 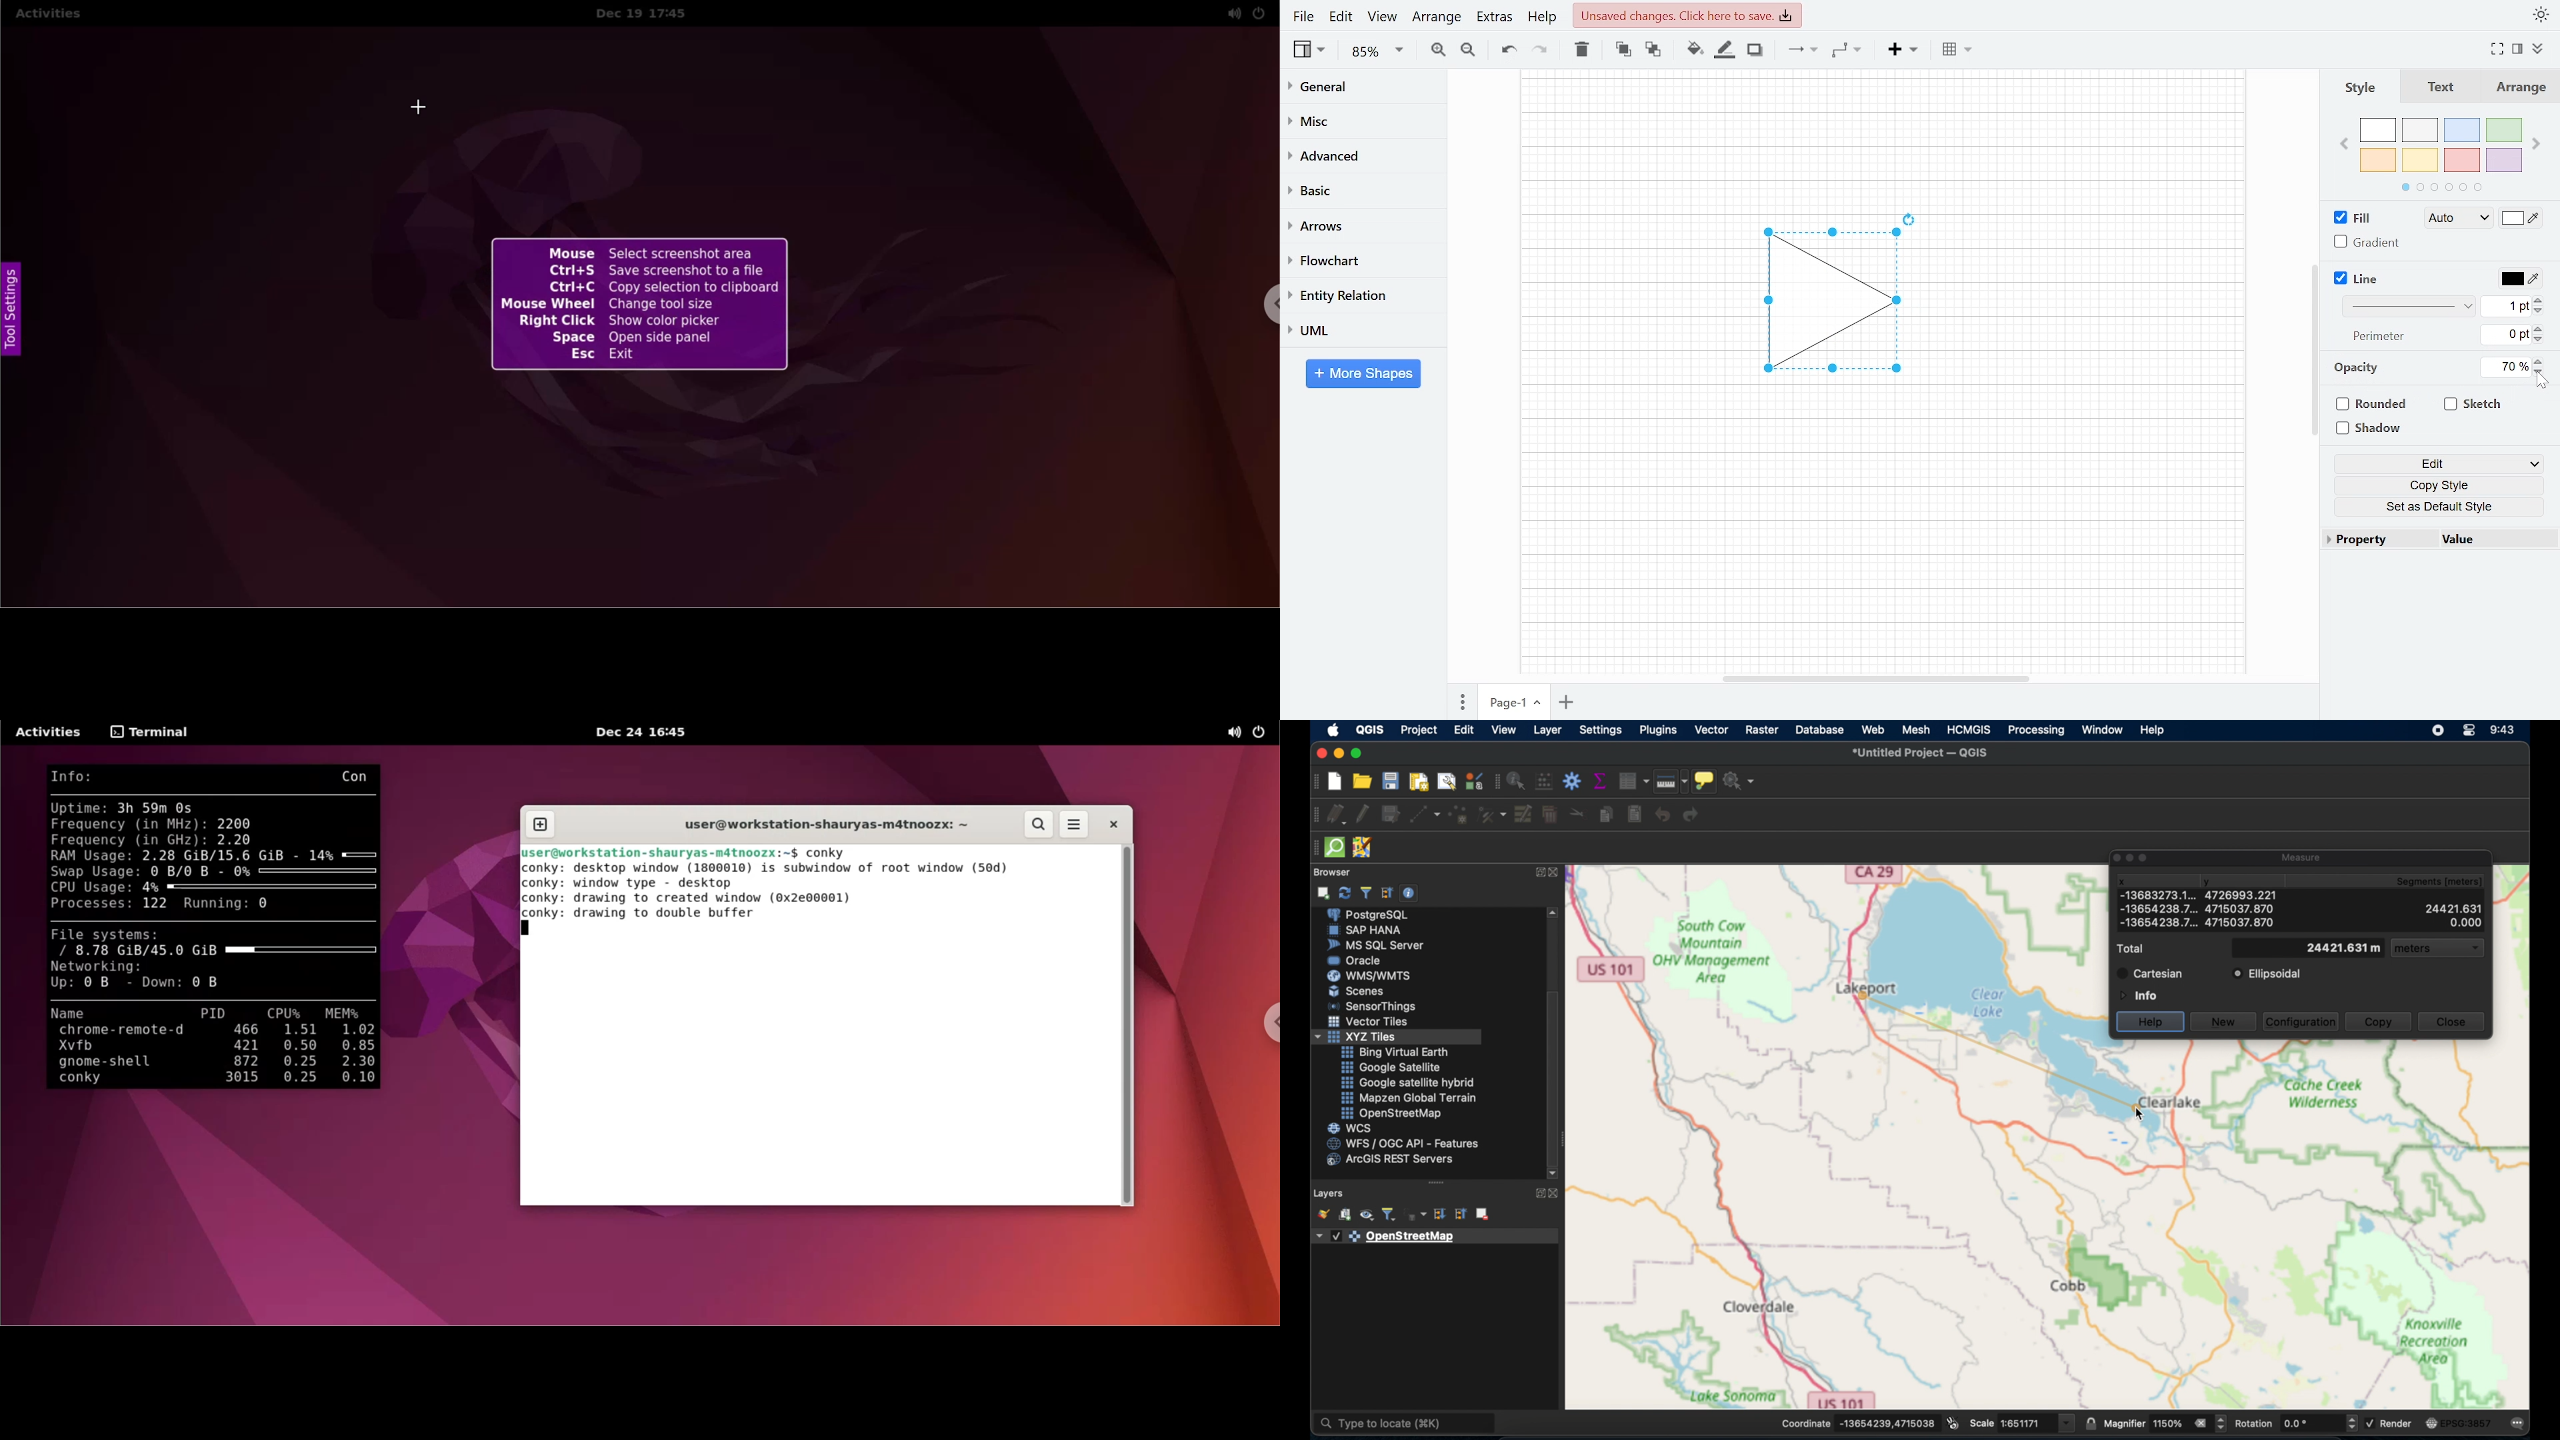 I want to click on violet, so click(x=2503, y=160).